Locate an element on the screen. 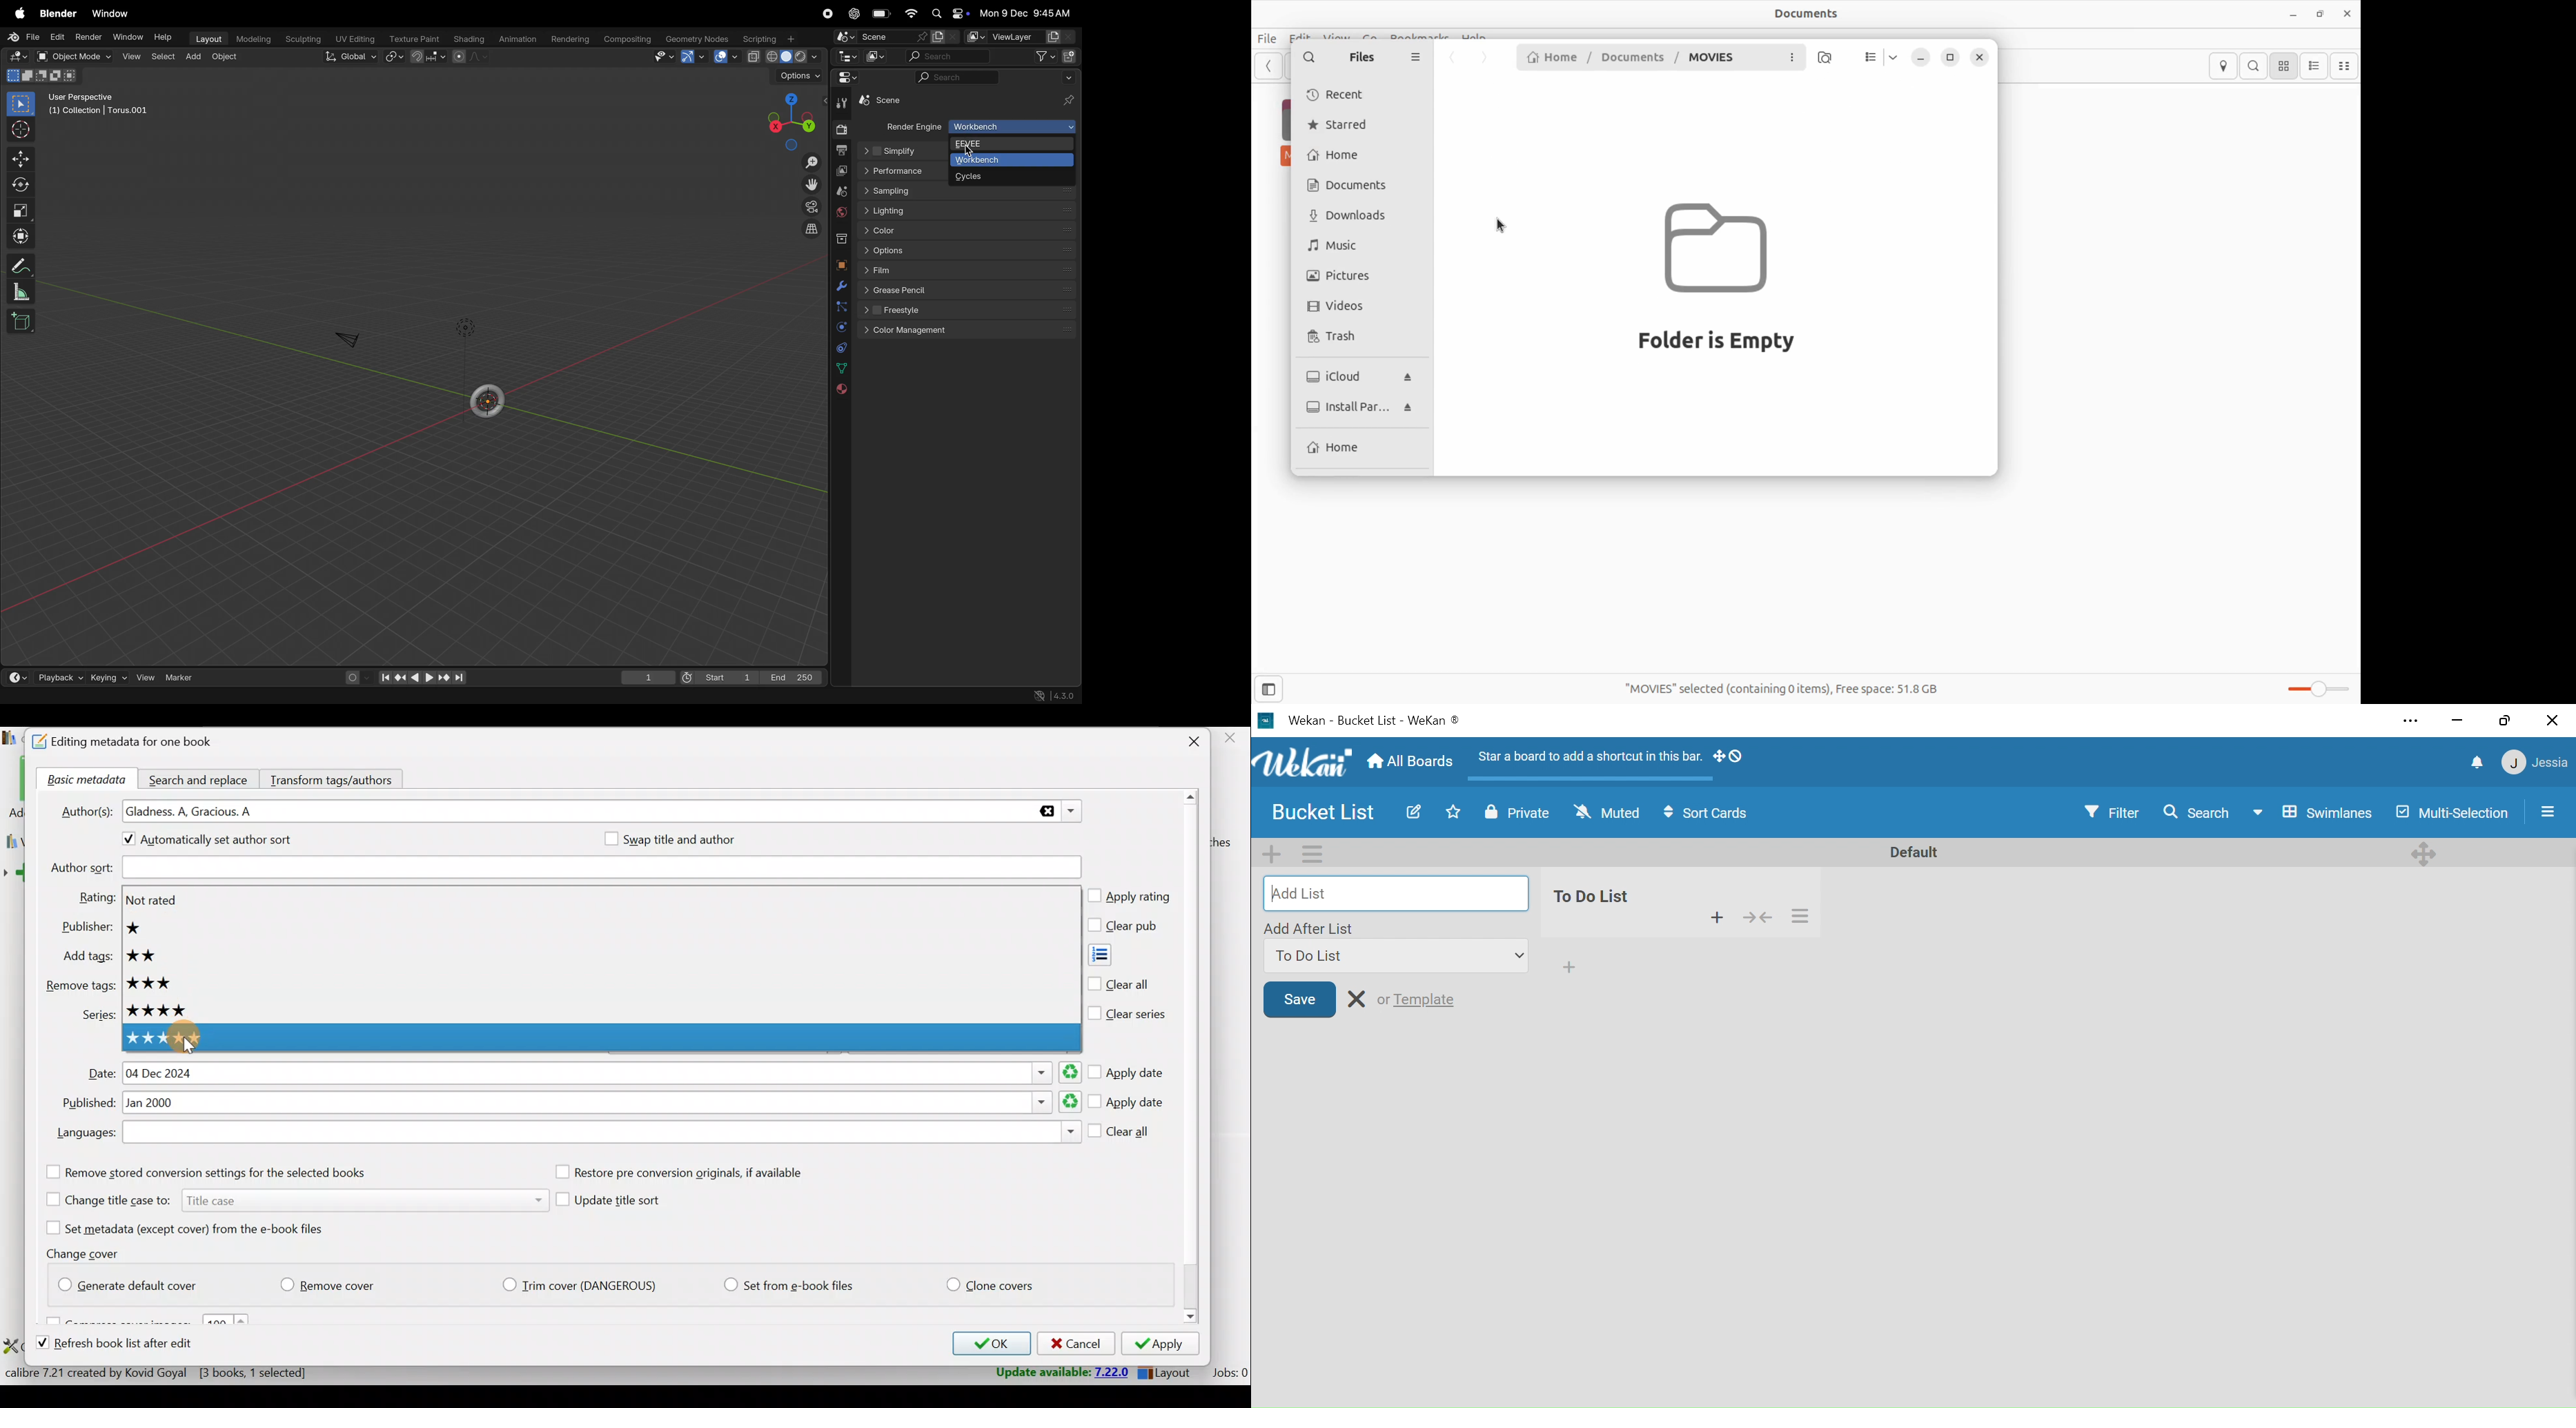 Image resolution: width=2576 pixels, height=1428 pixels. Close is located at coordinates (1187, 743).